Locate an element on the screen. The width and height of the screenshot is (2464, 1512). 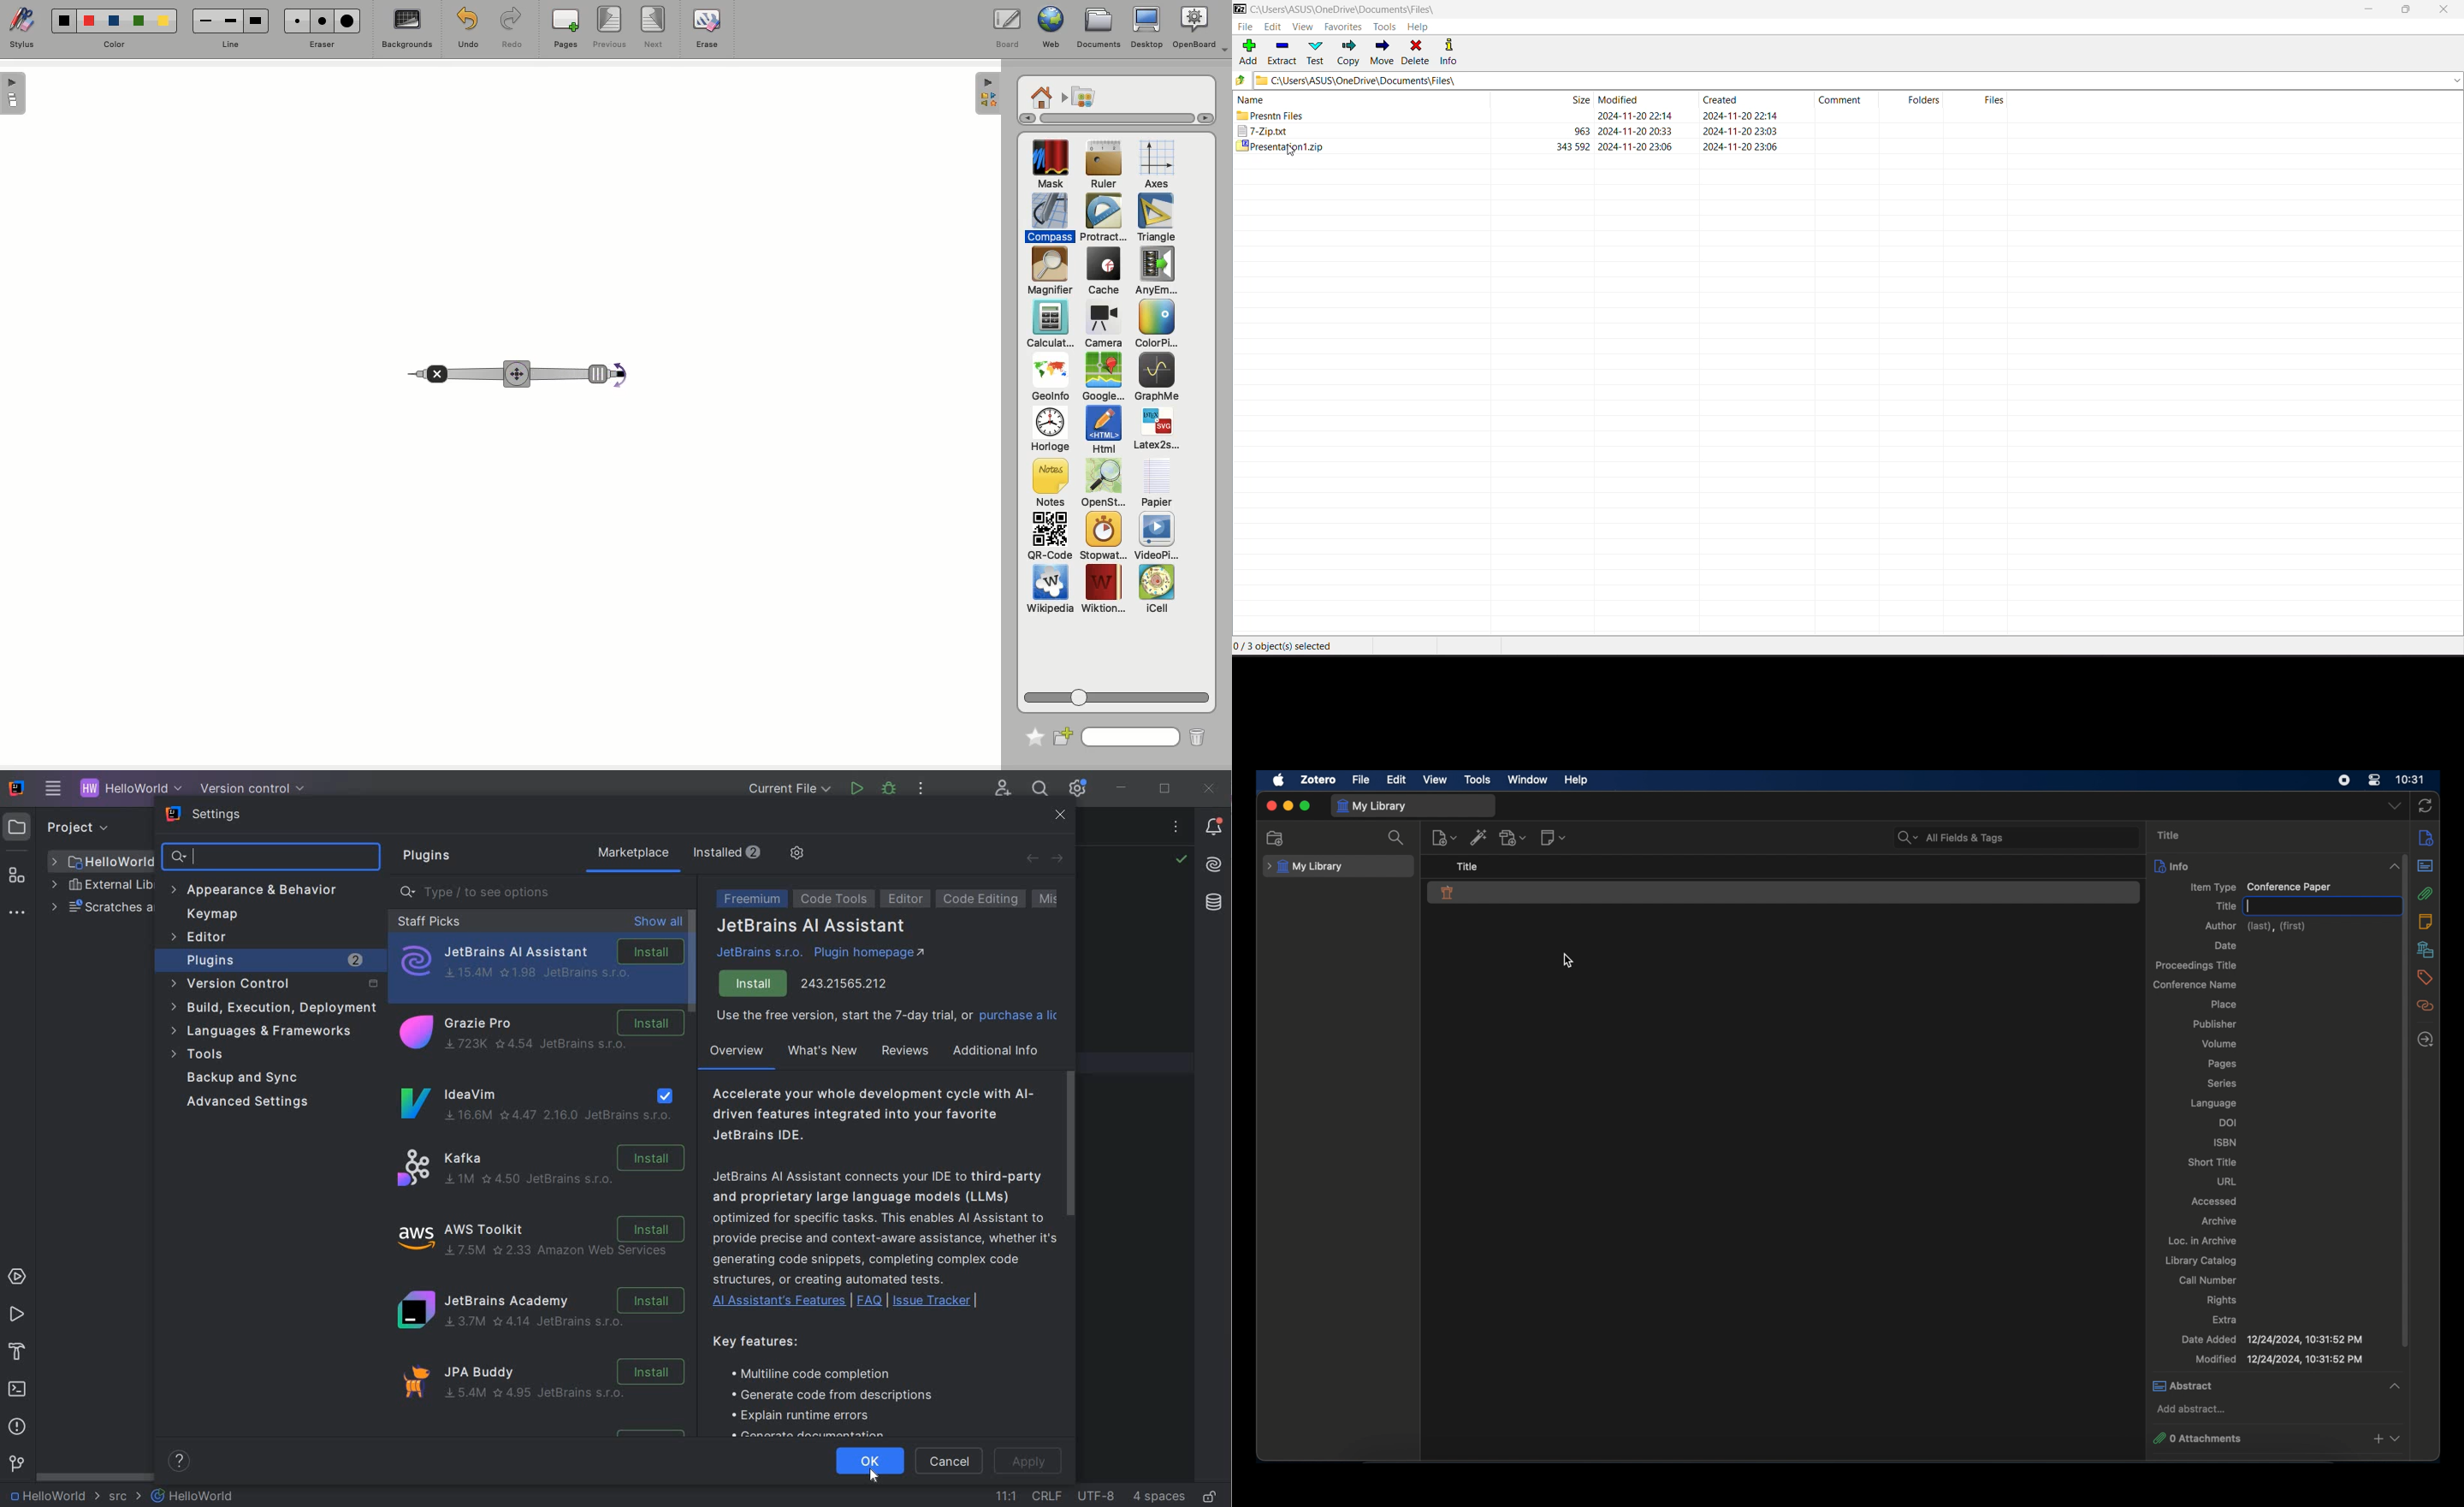
proceedings title is located at coordinates (2198, 966).